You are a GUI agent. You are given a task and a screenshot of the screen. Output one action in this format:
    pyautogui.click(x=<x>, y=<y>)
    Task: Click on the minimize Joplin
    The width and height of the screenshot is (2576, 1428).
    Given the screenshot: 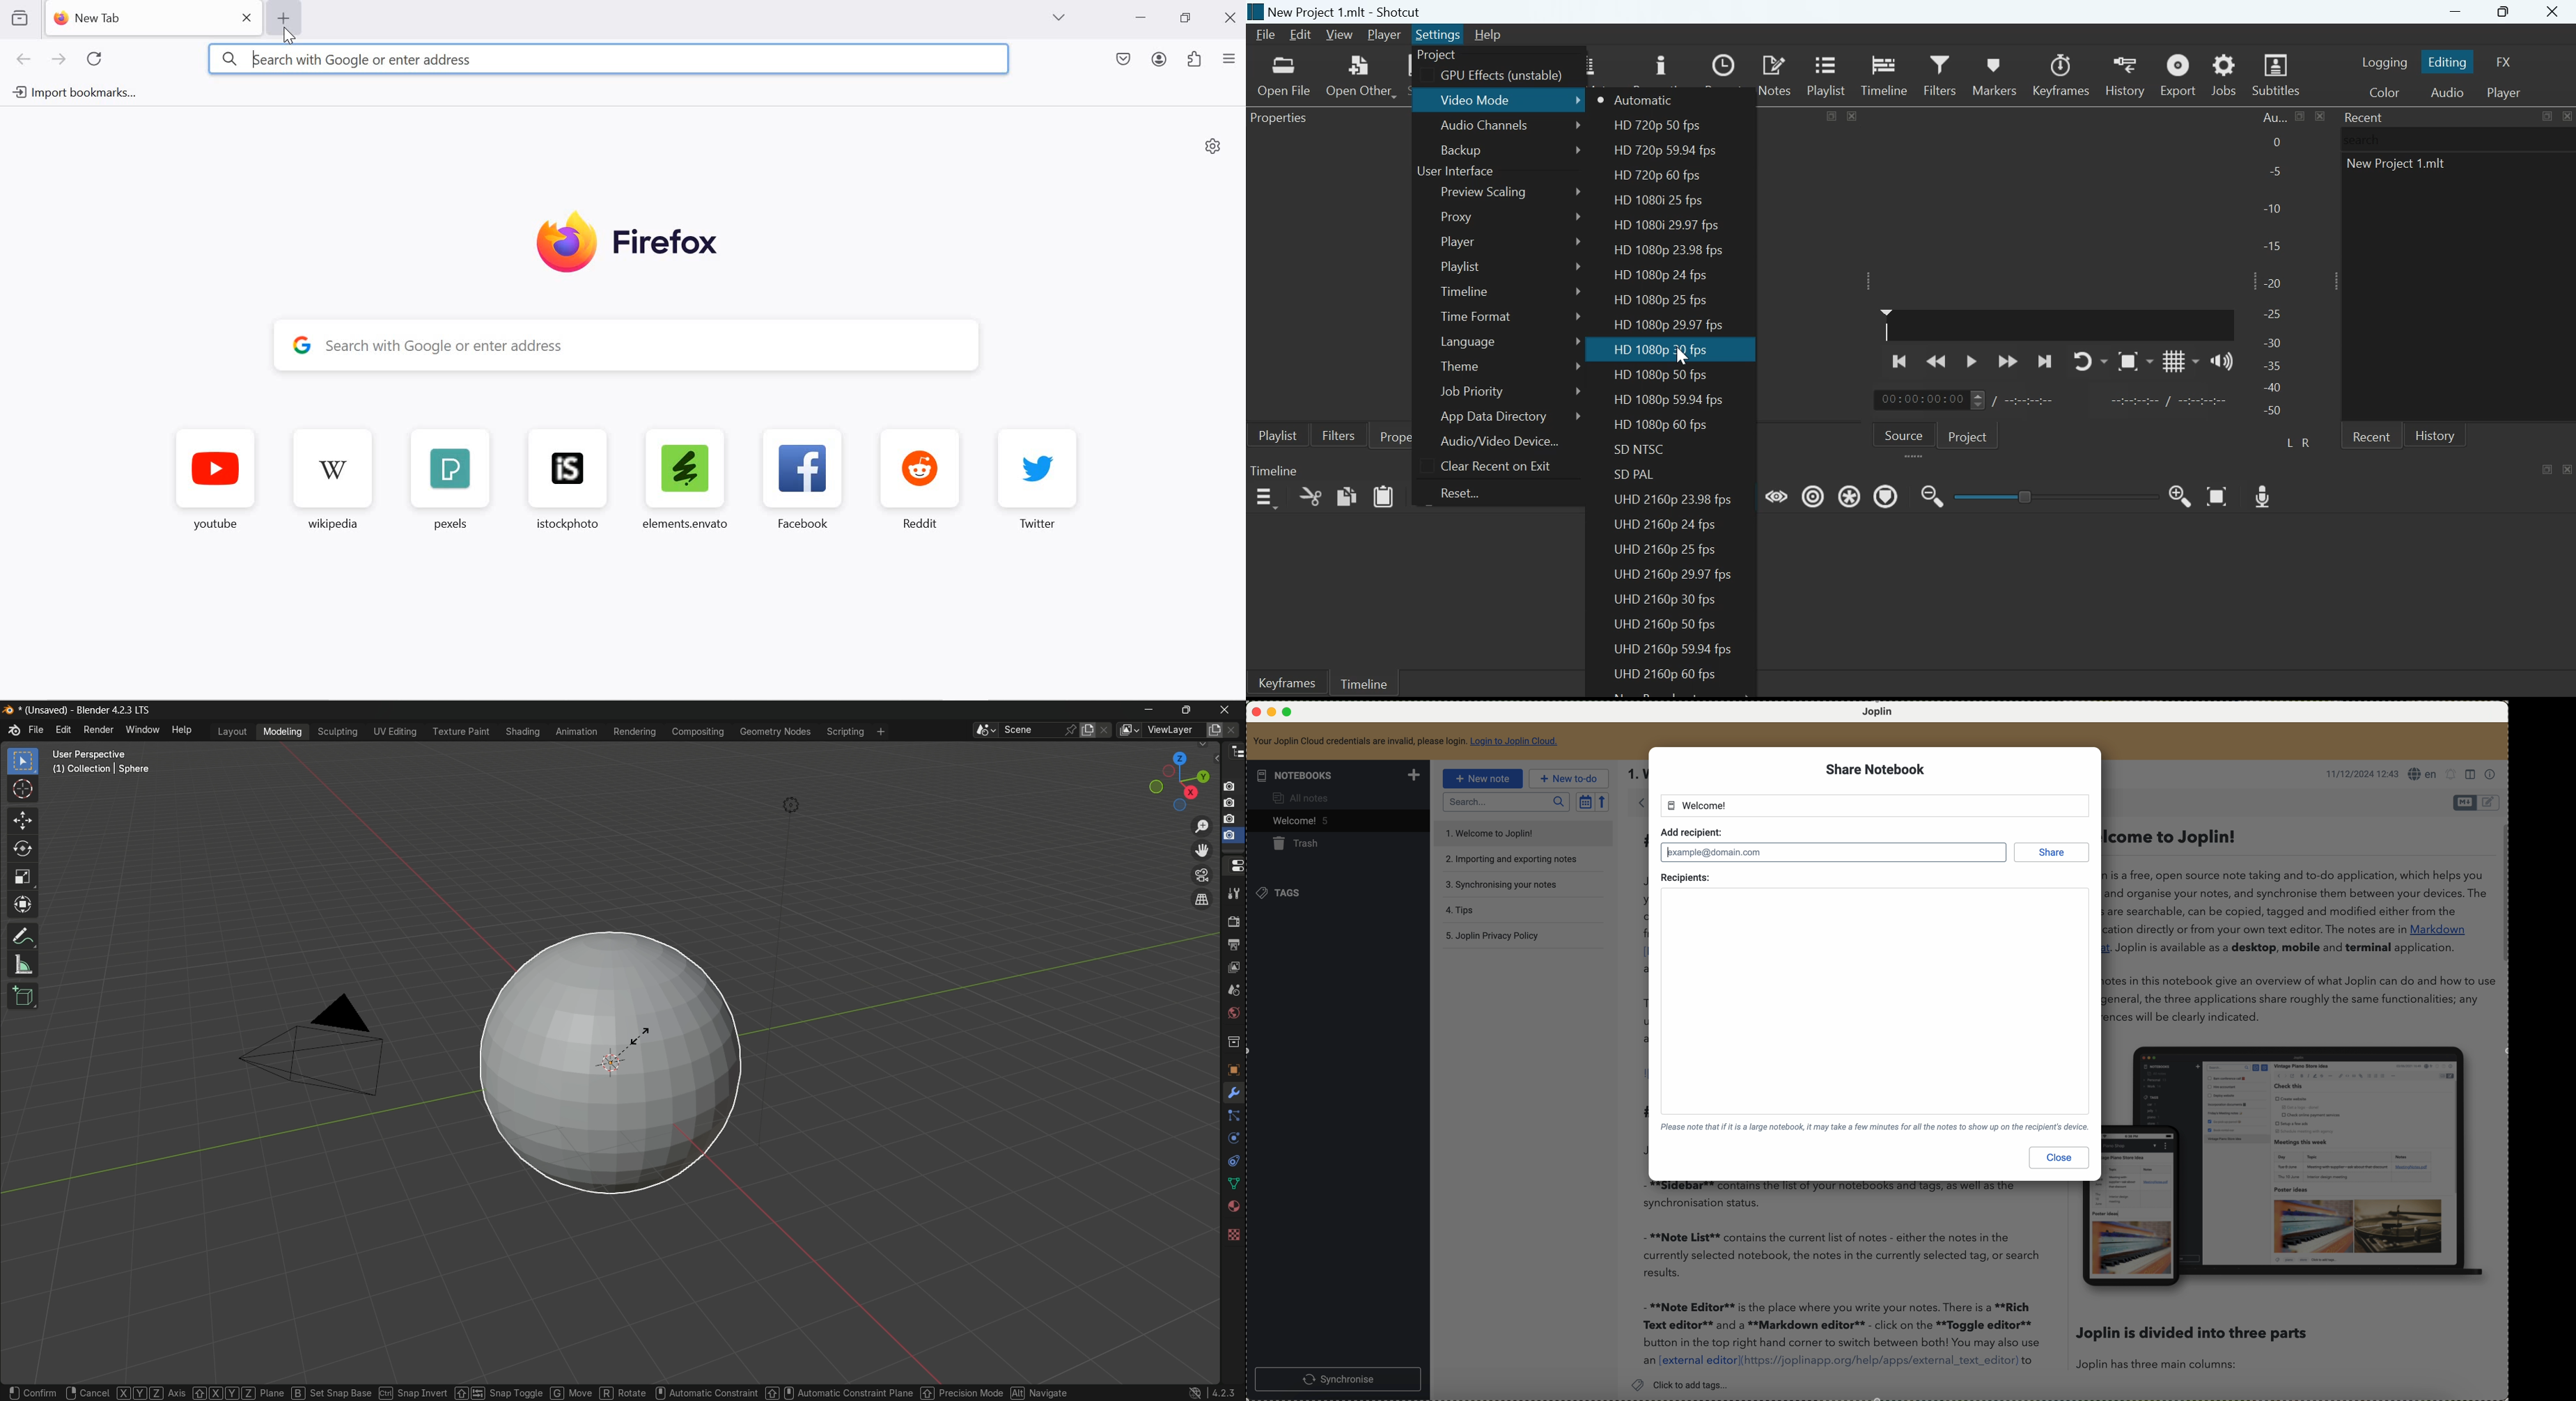 What is the action you would take?
    pyautogui.click(x=1272, y=713)
    